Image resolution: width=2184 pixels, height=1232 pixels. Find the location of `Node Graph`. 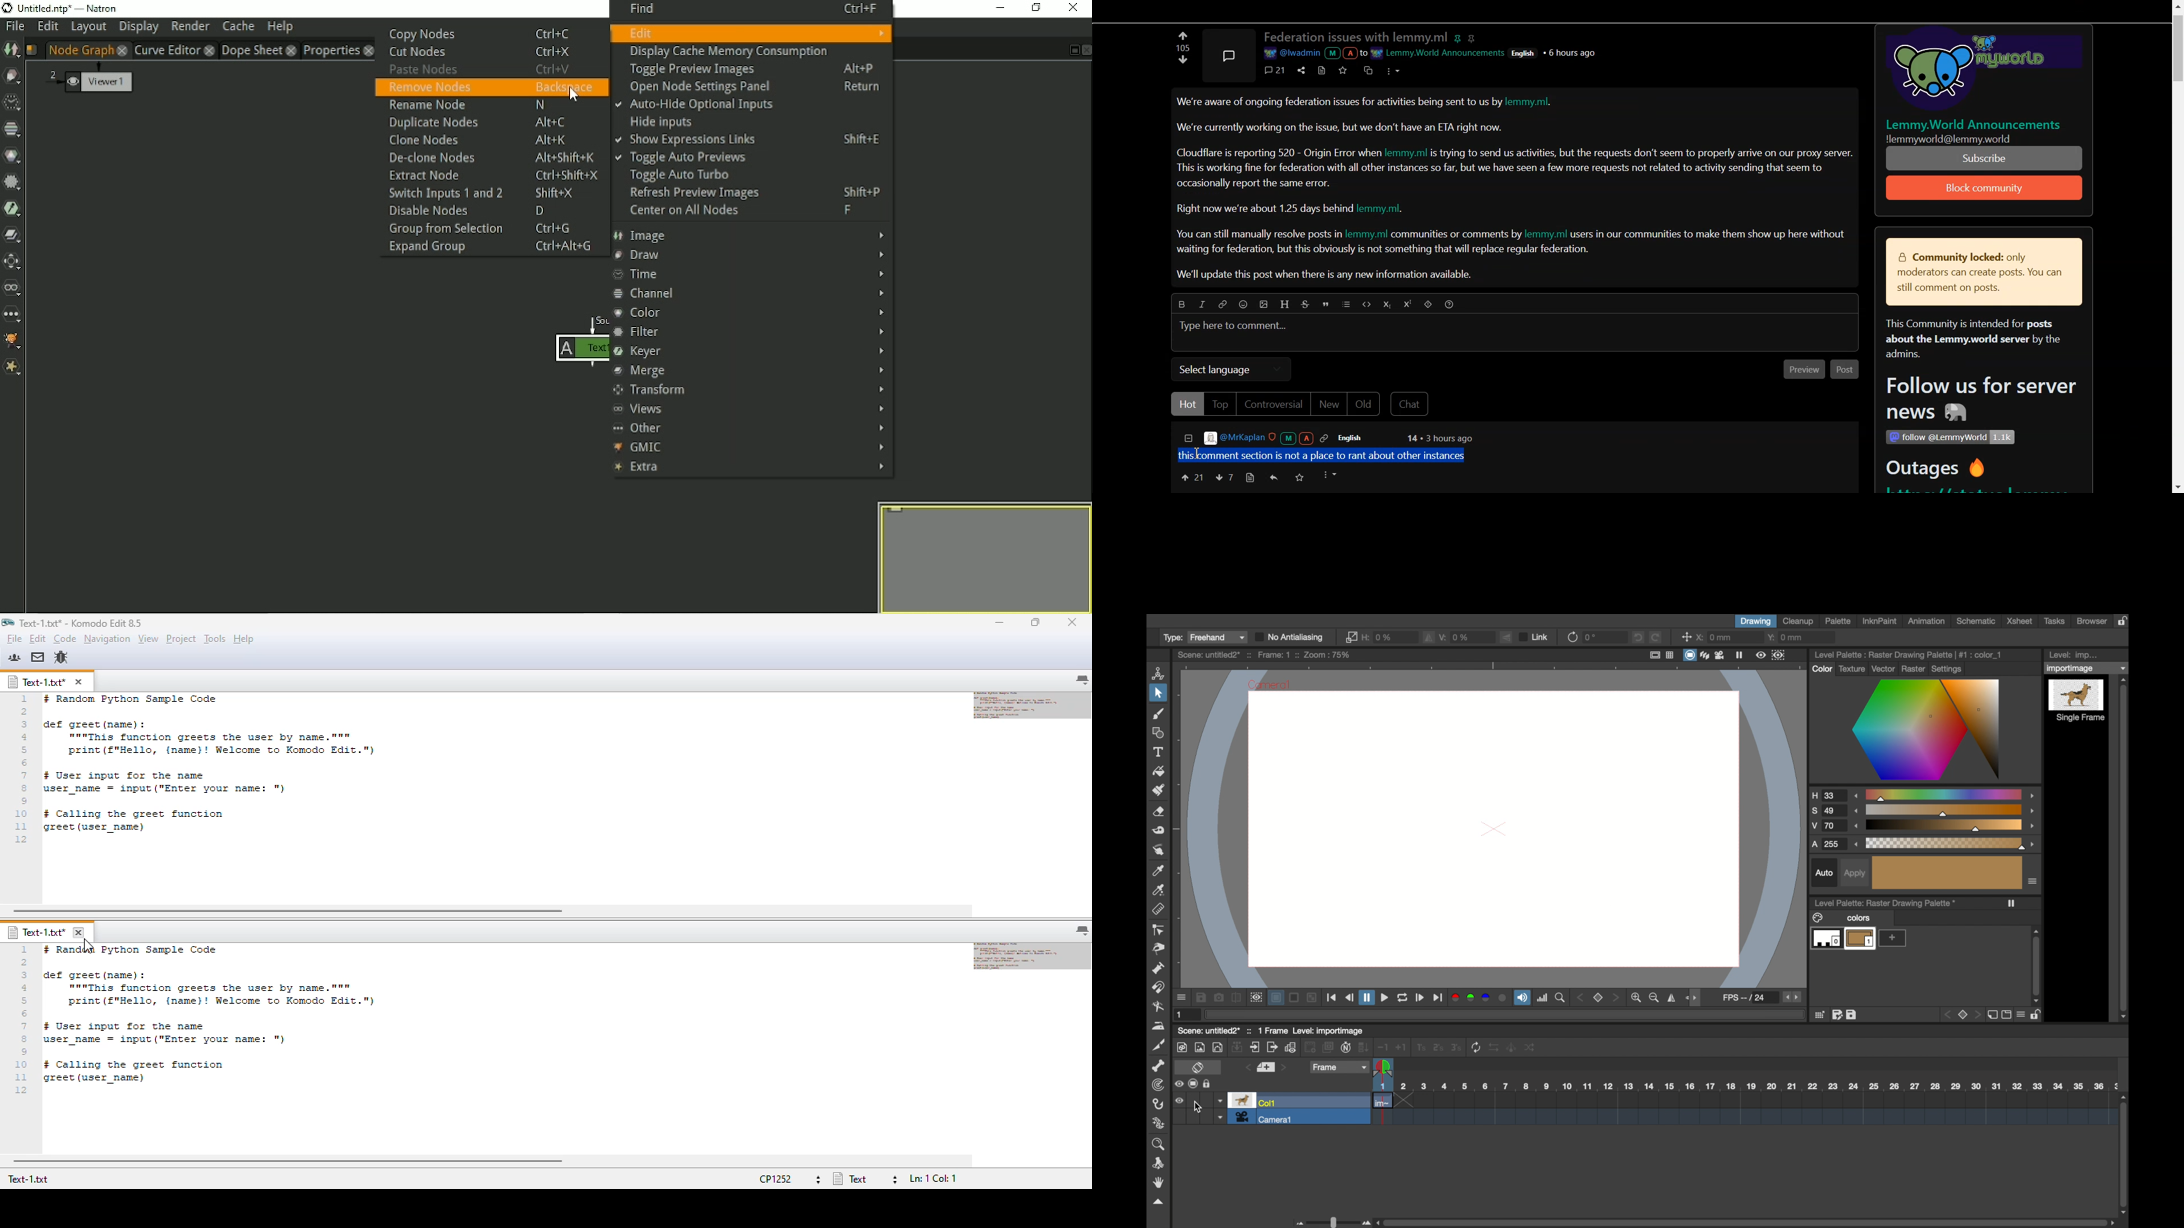

Node Graph is located at coordinates (80, 50).